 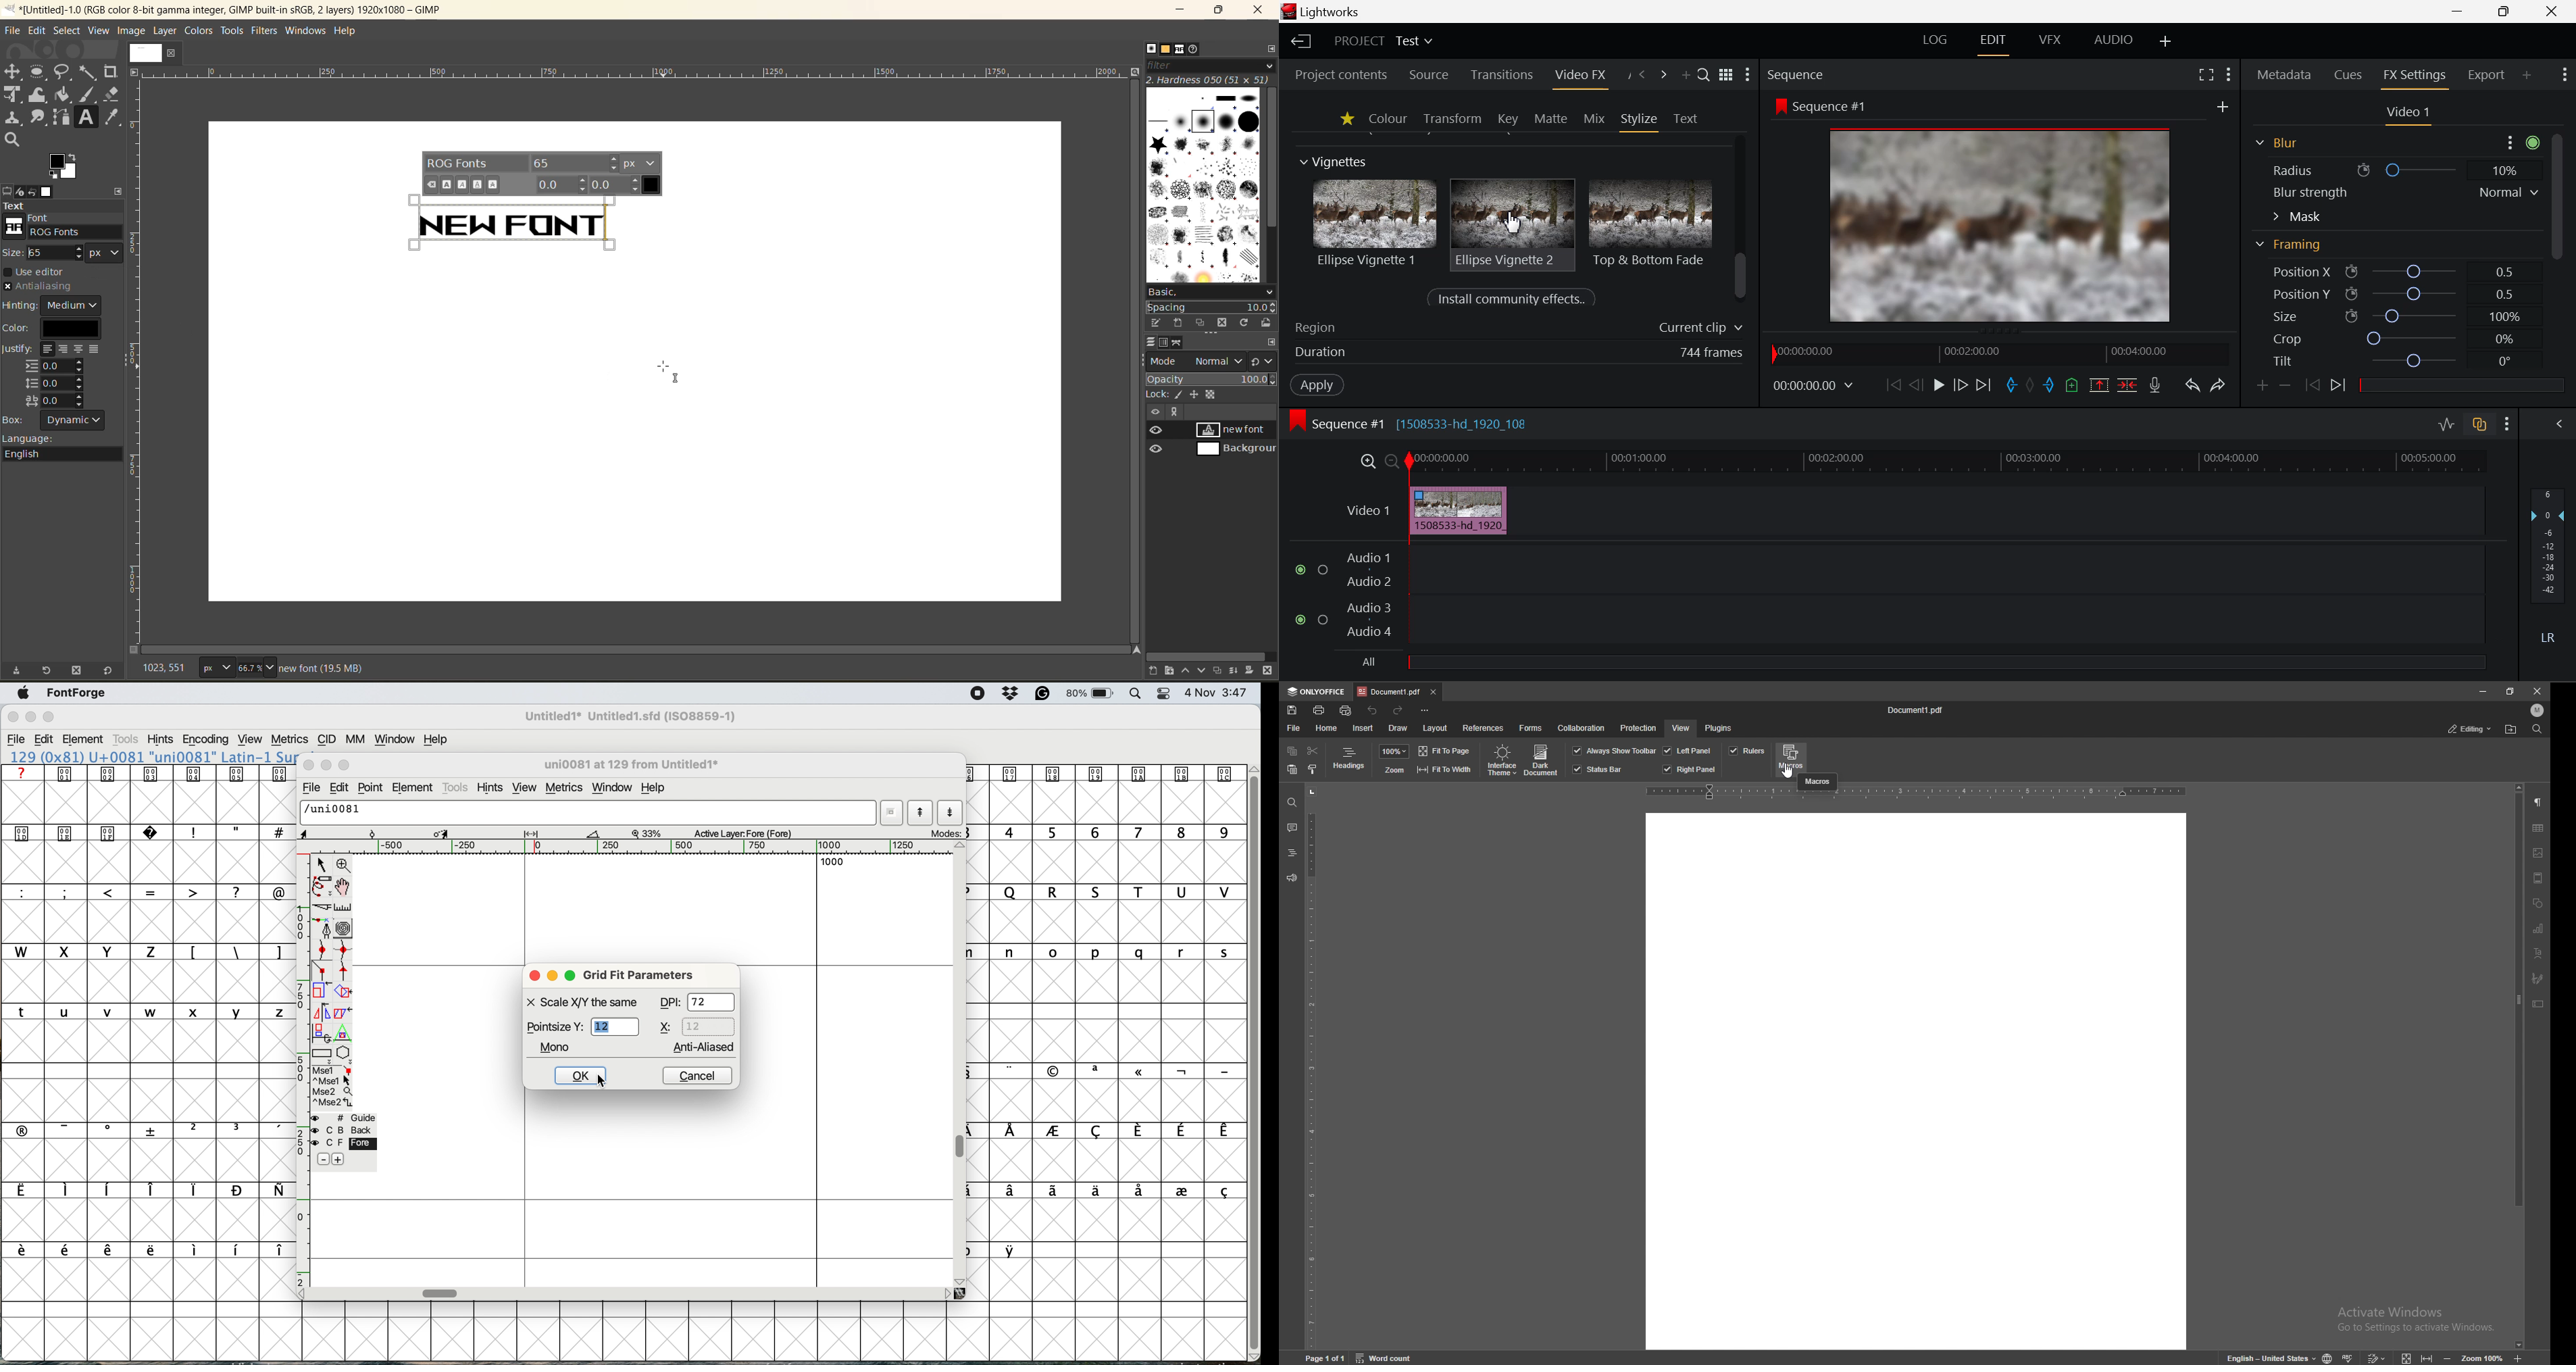 What do you see at coordinates (1996, 353) in the screenshot?
I see `Project Timeline Navigator` at bounding box center [1996, 353].